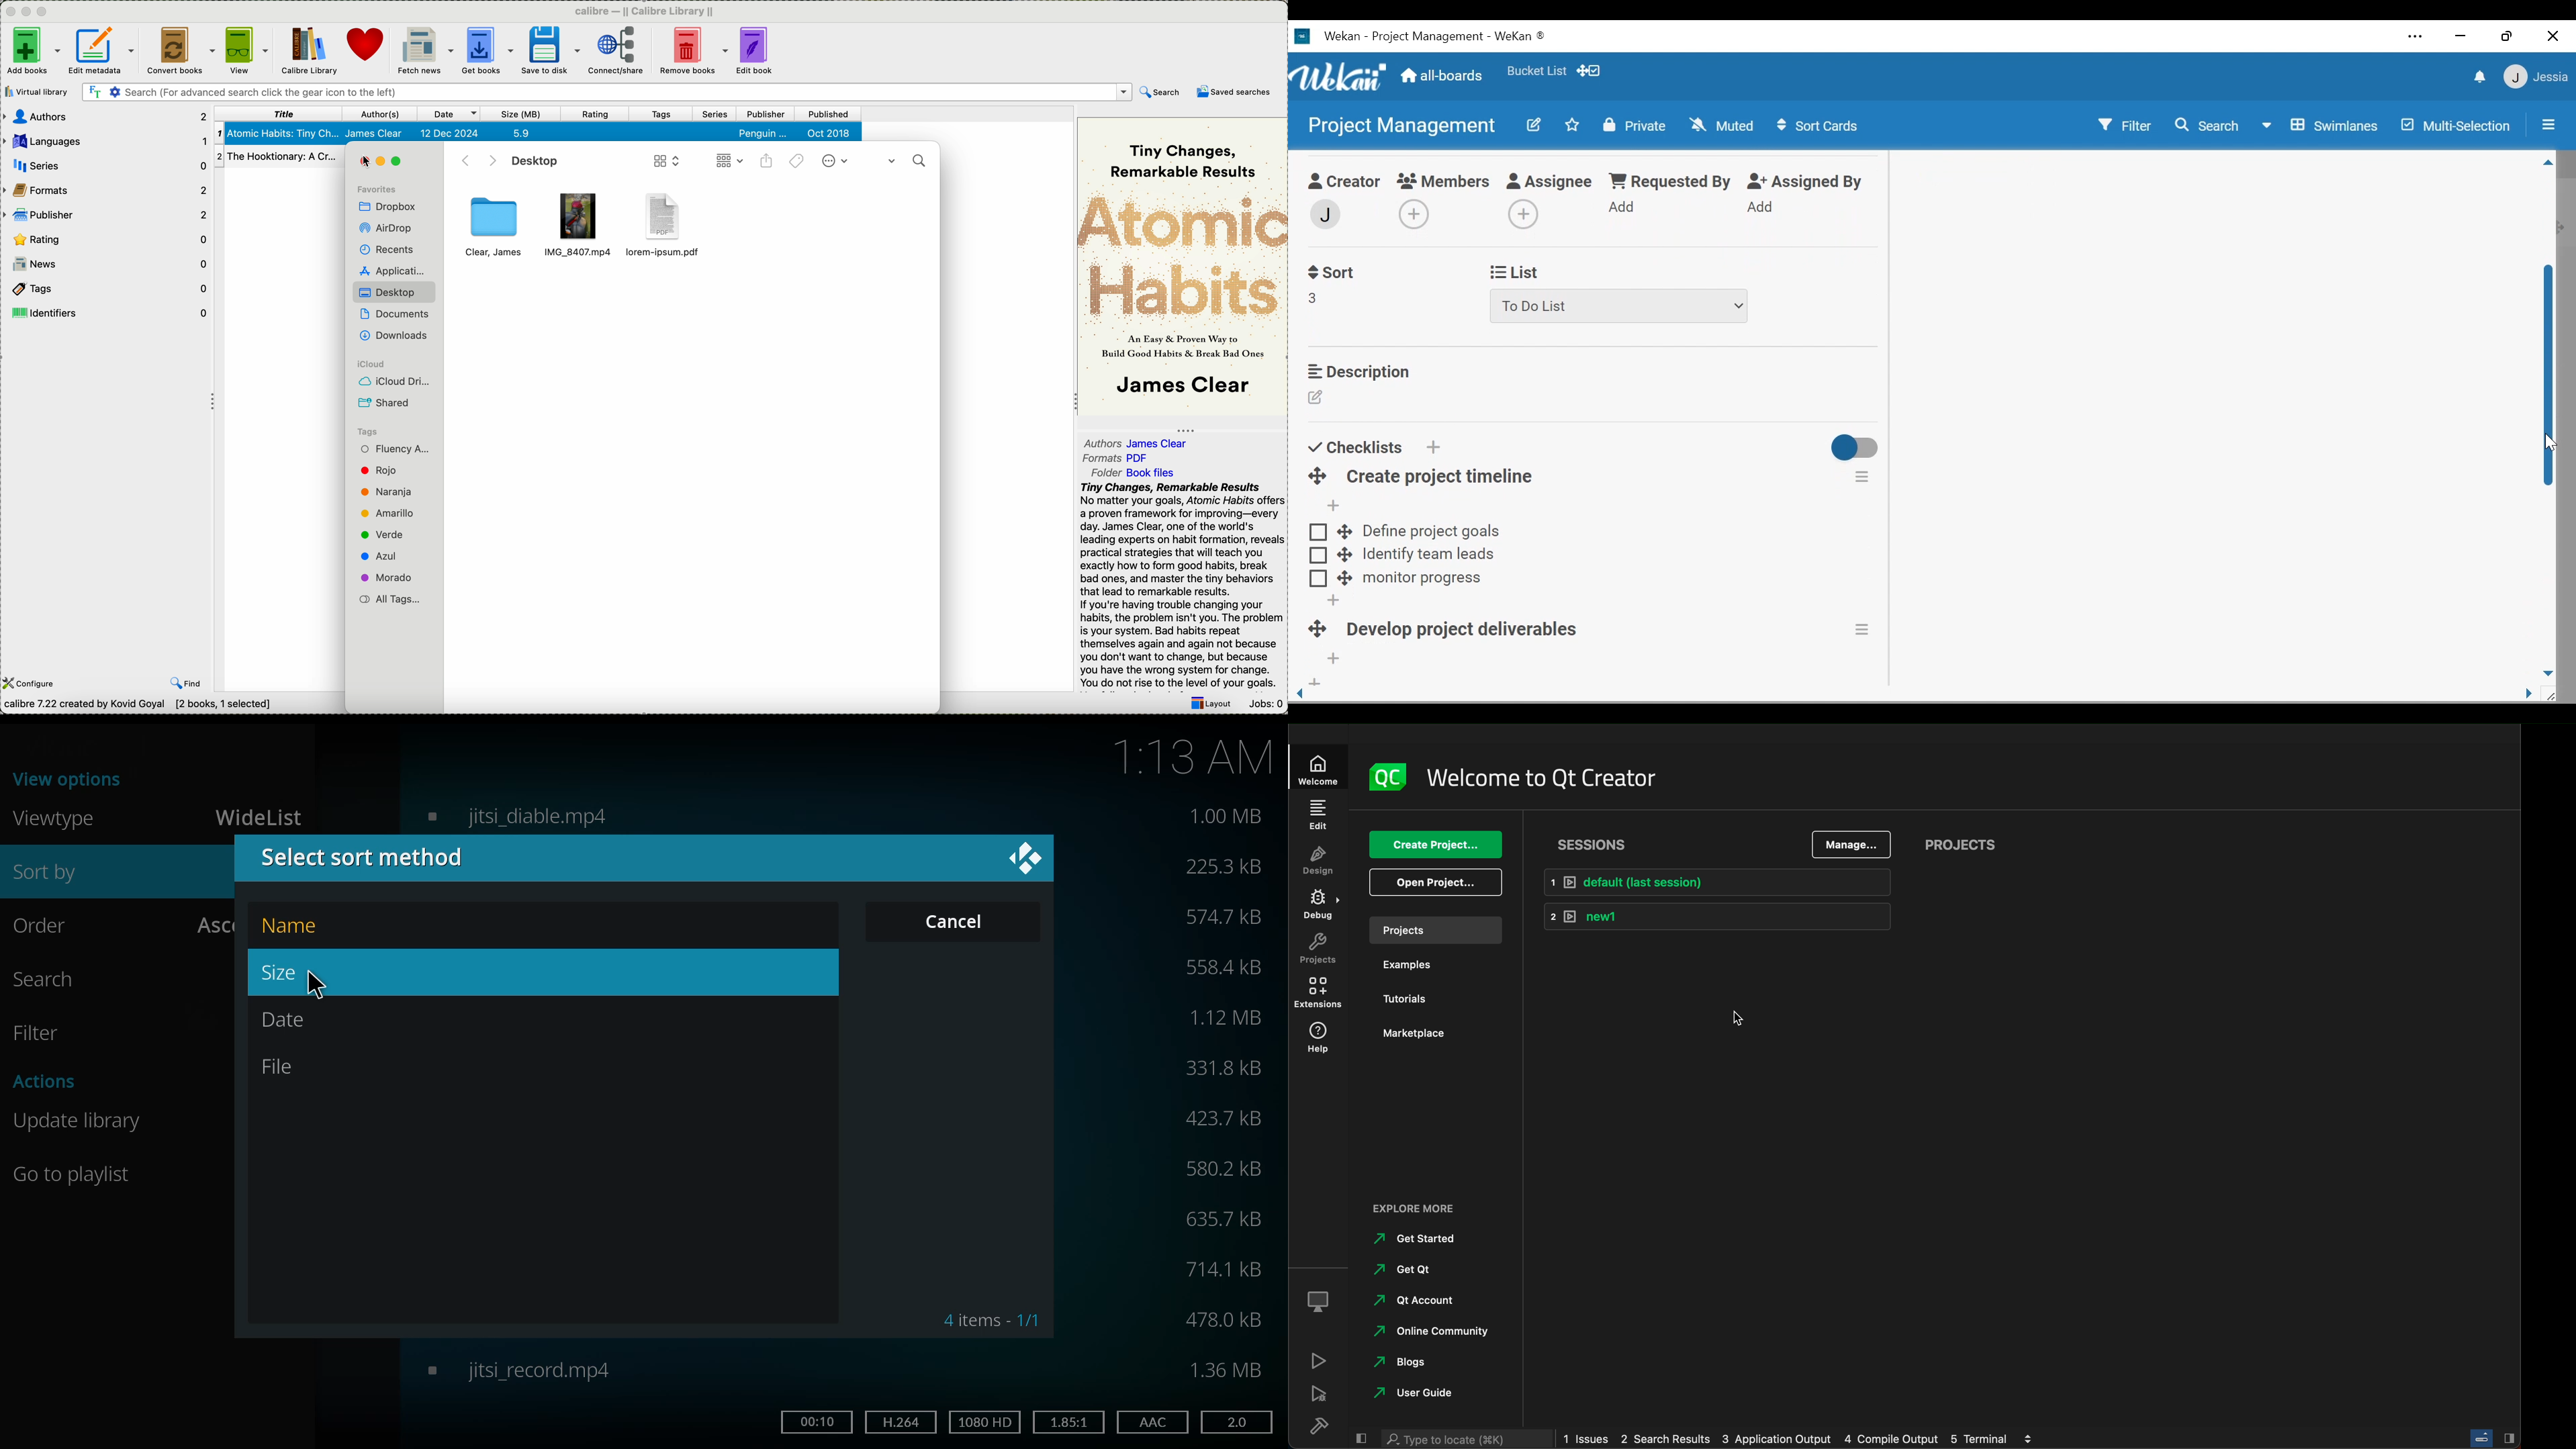  Describe the element at coordinates (1422, 580) in the screenshot. I see `checklist item` at that location.